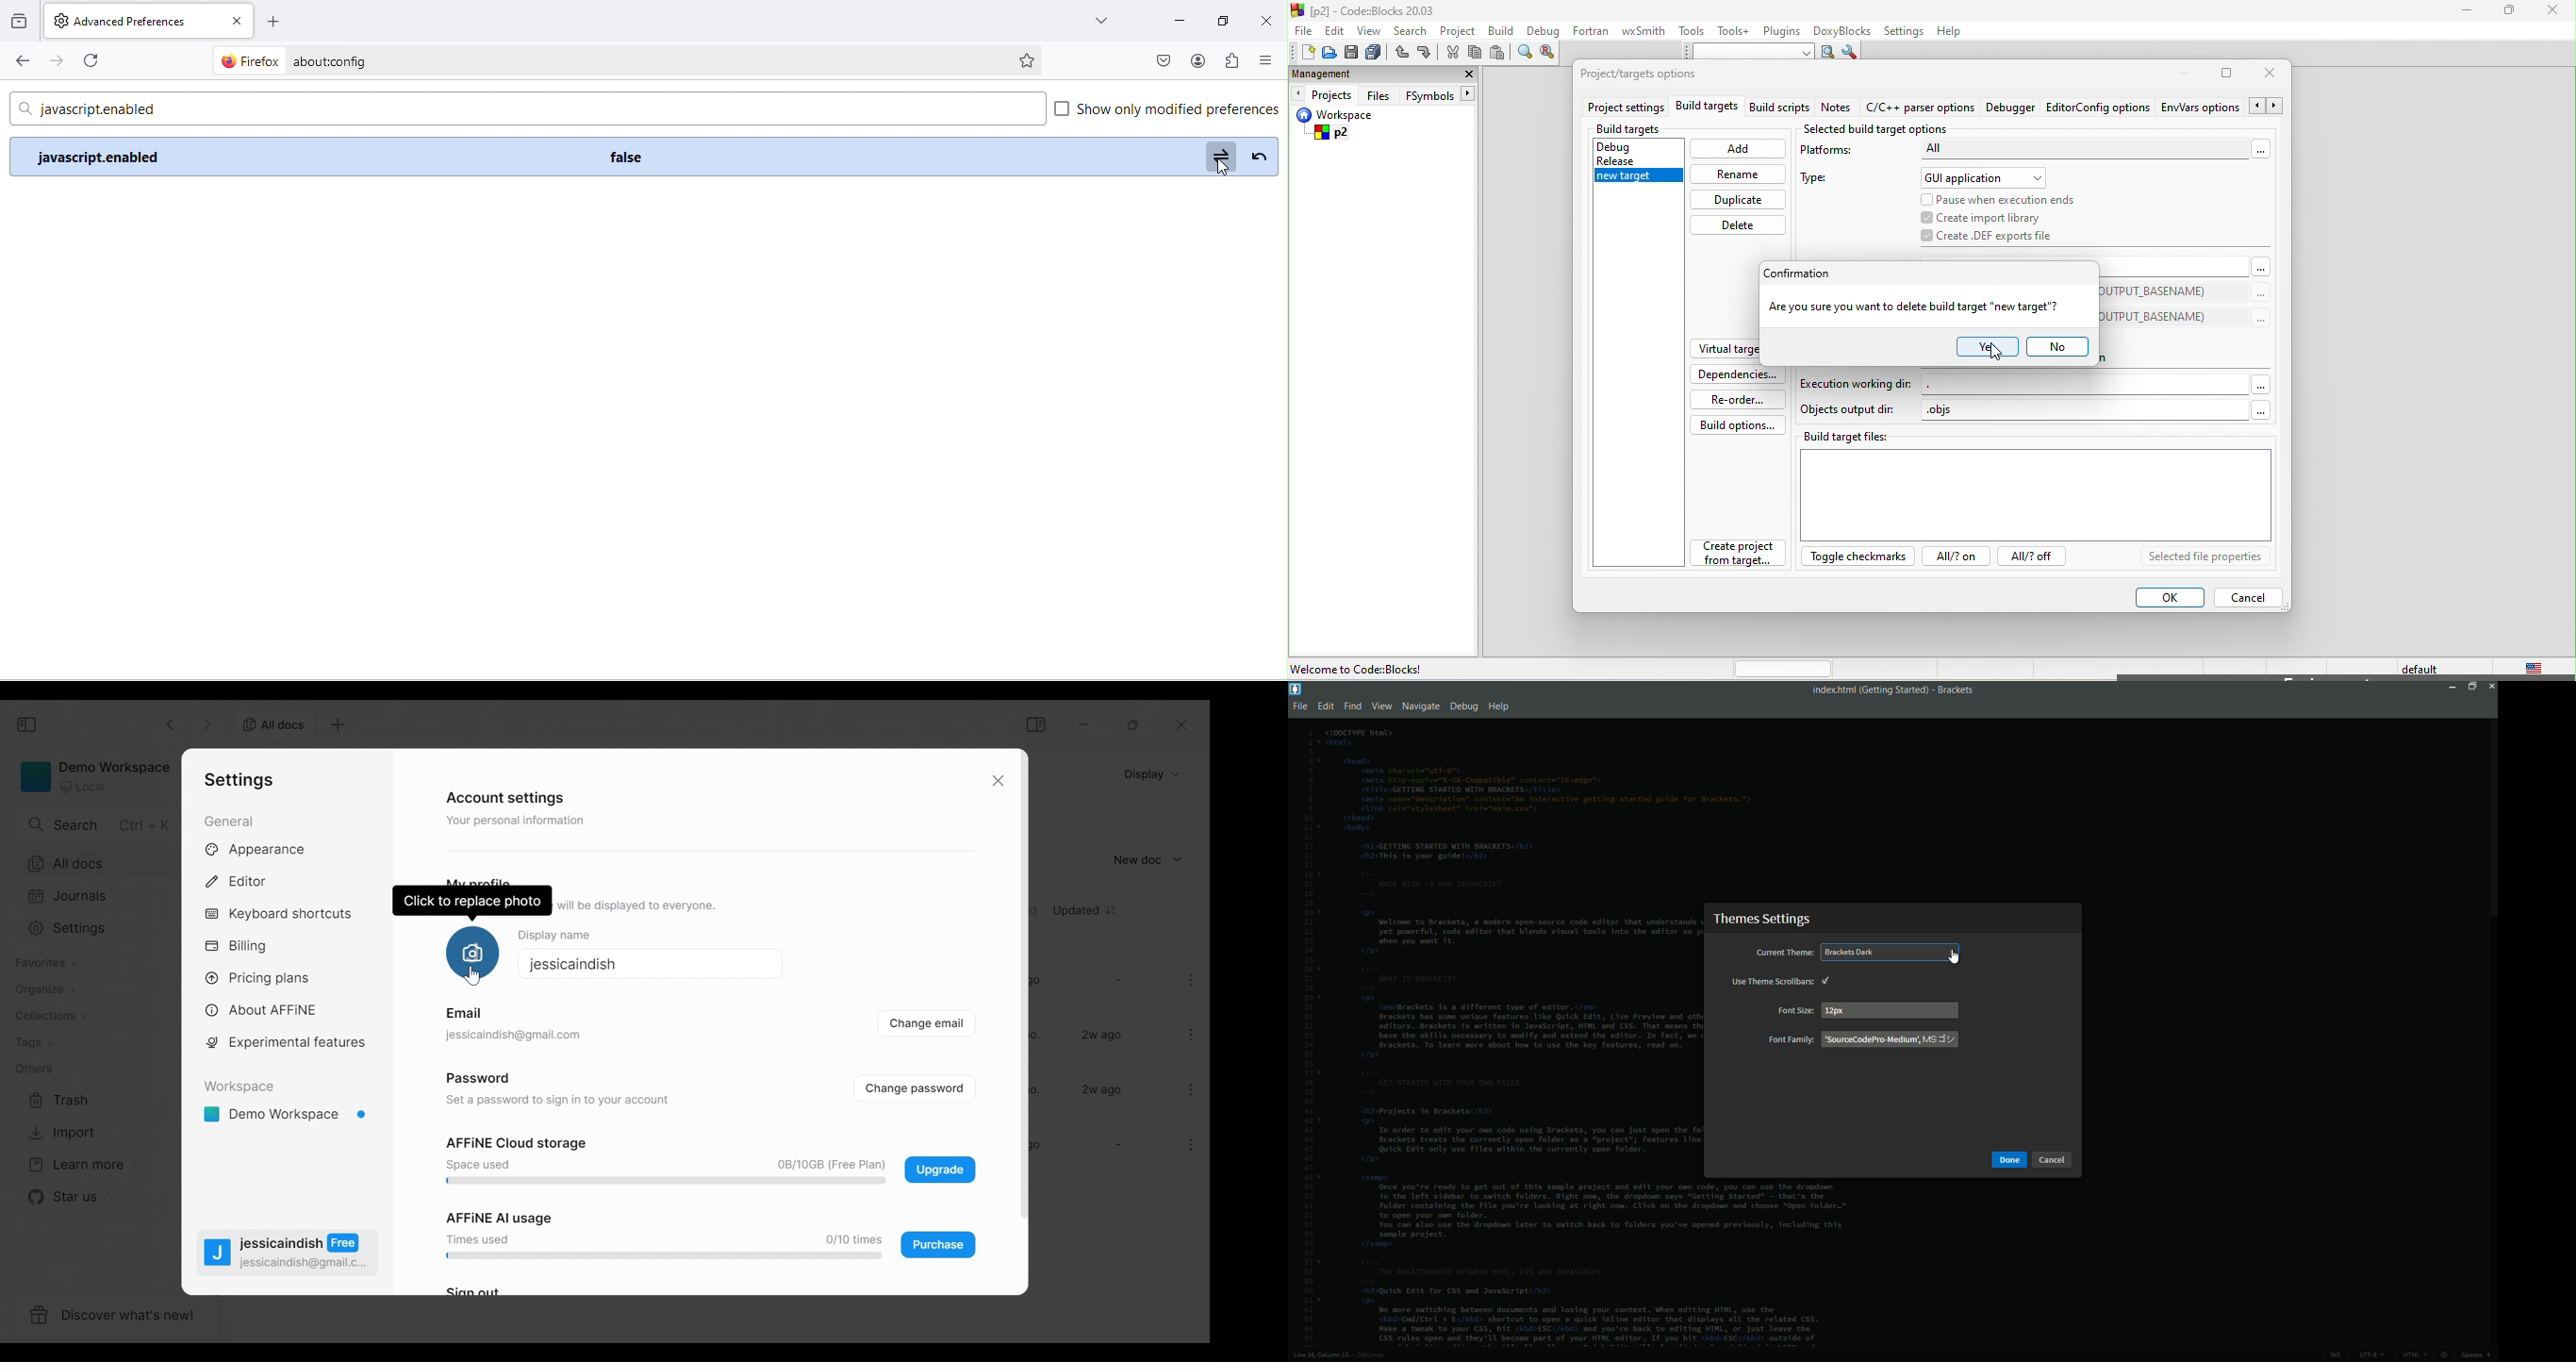 This screenshot has width=2576, height=1372. Describe the element at coordinates (240, 1086) in the screenshot. I see `Workspace` at that location.